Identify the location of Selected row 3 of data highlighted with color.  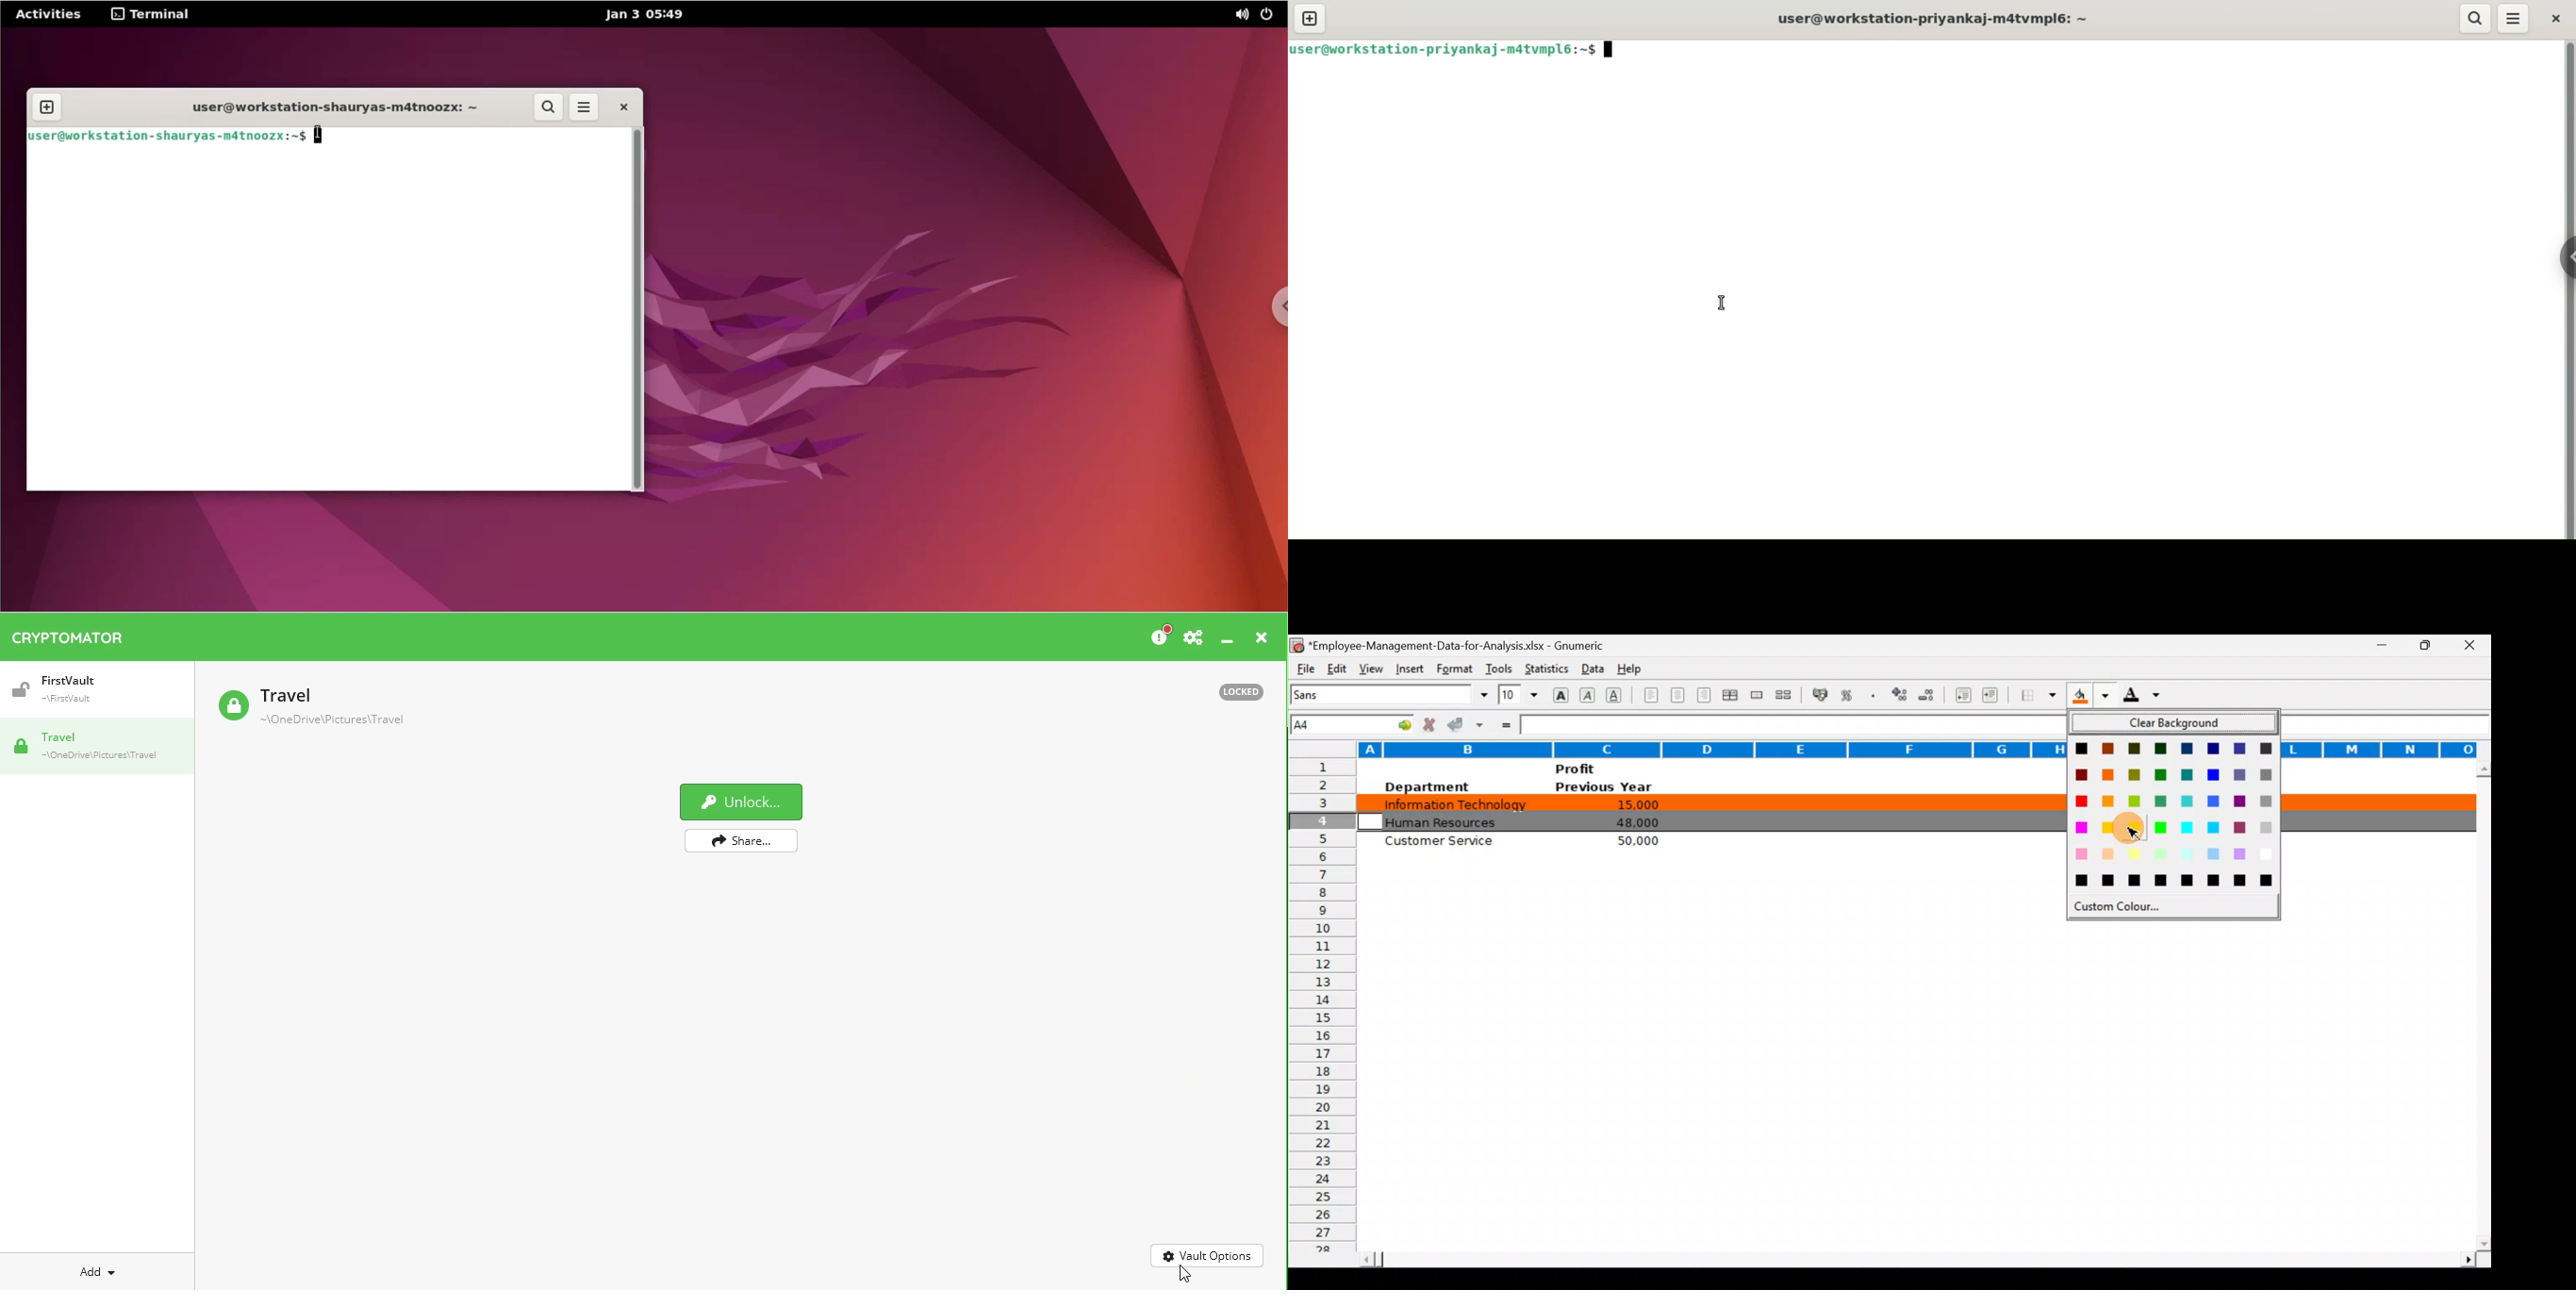
(1710, 802).